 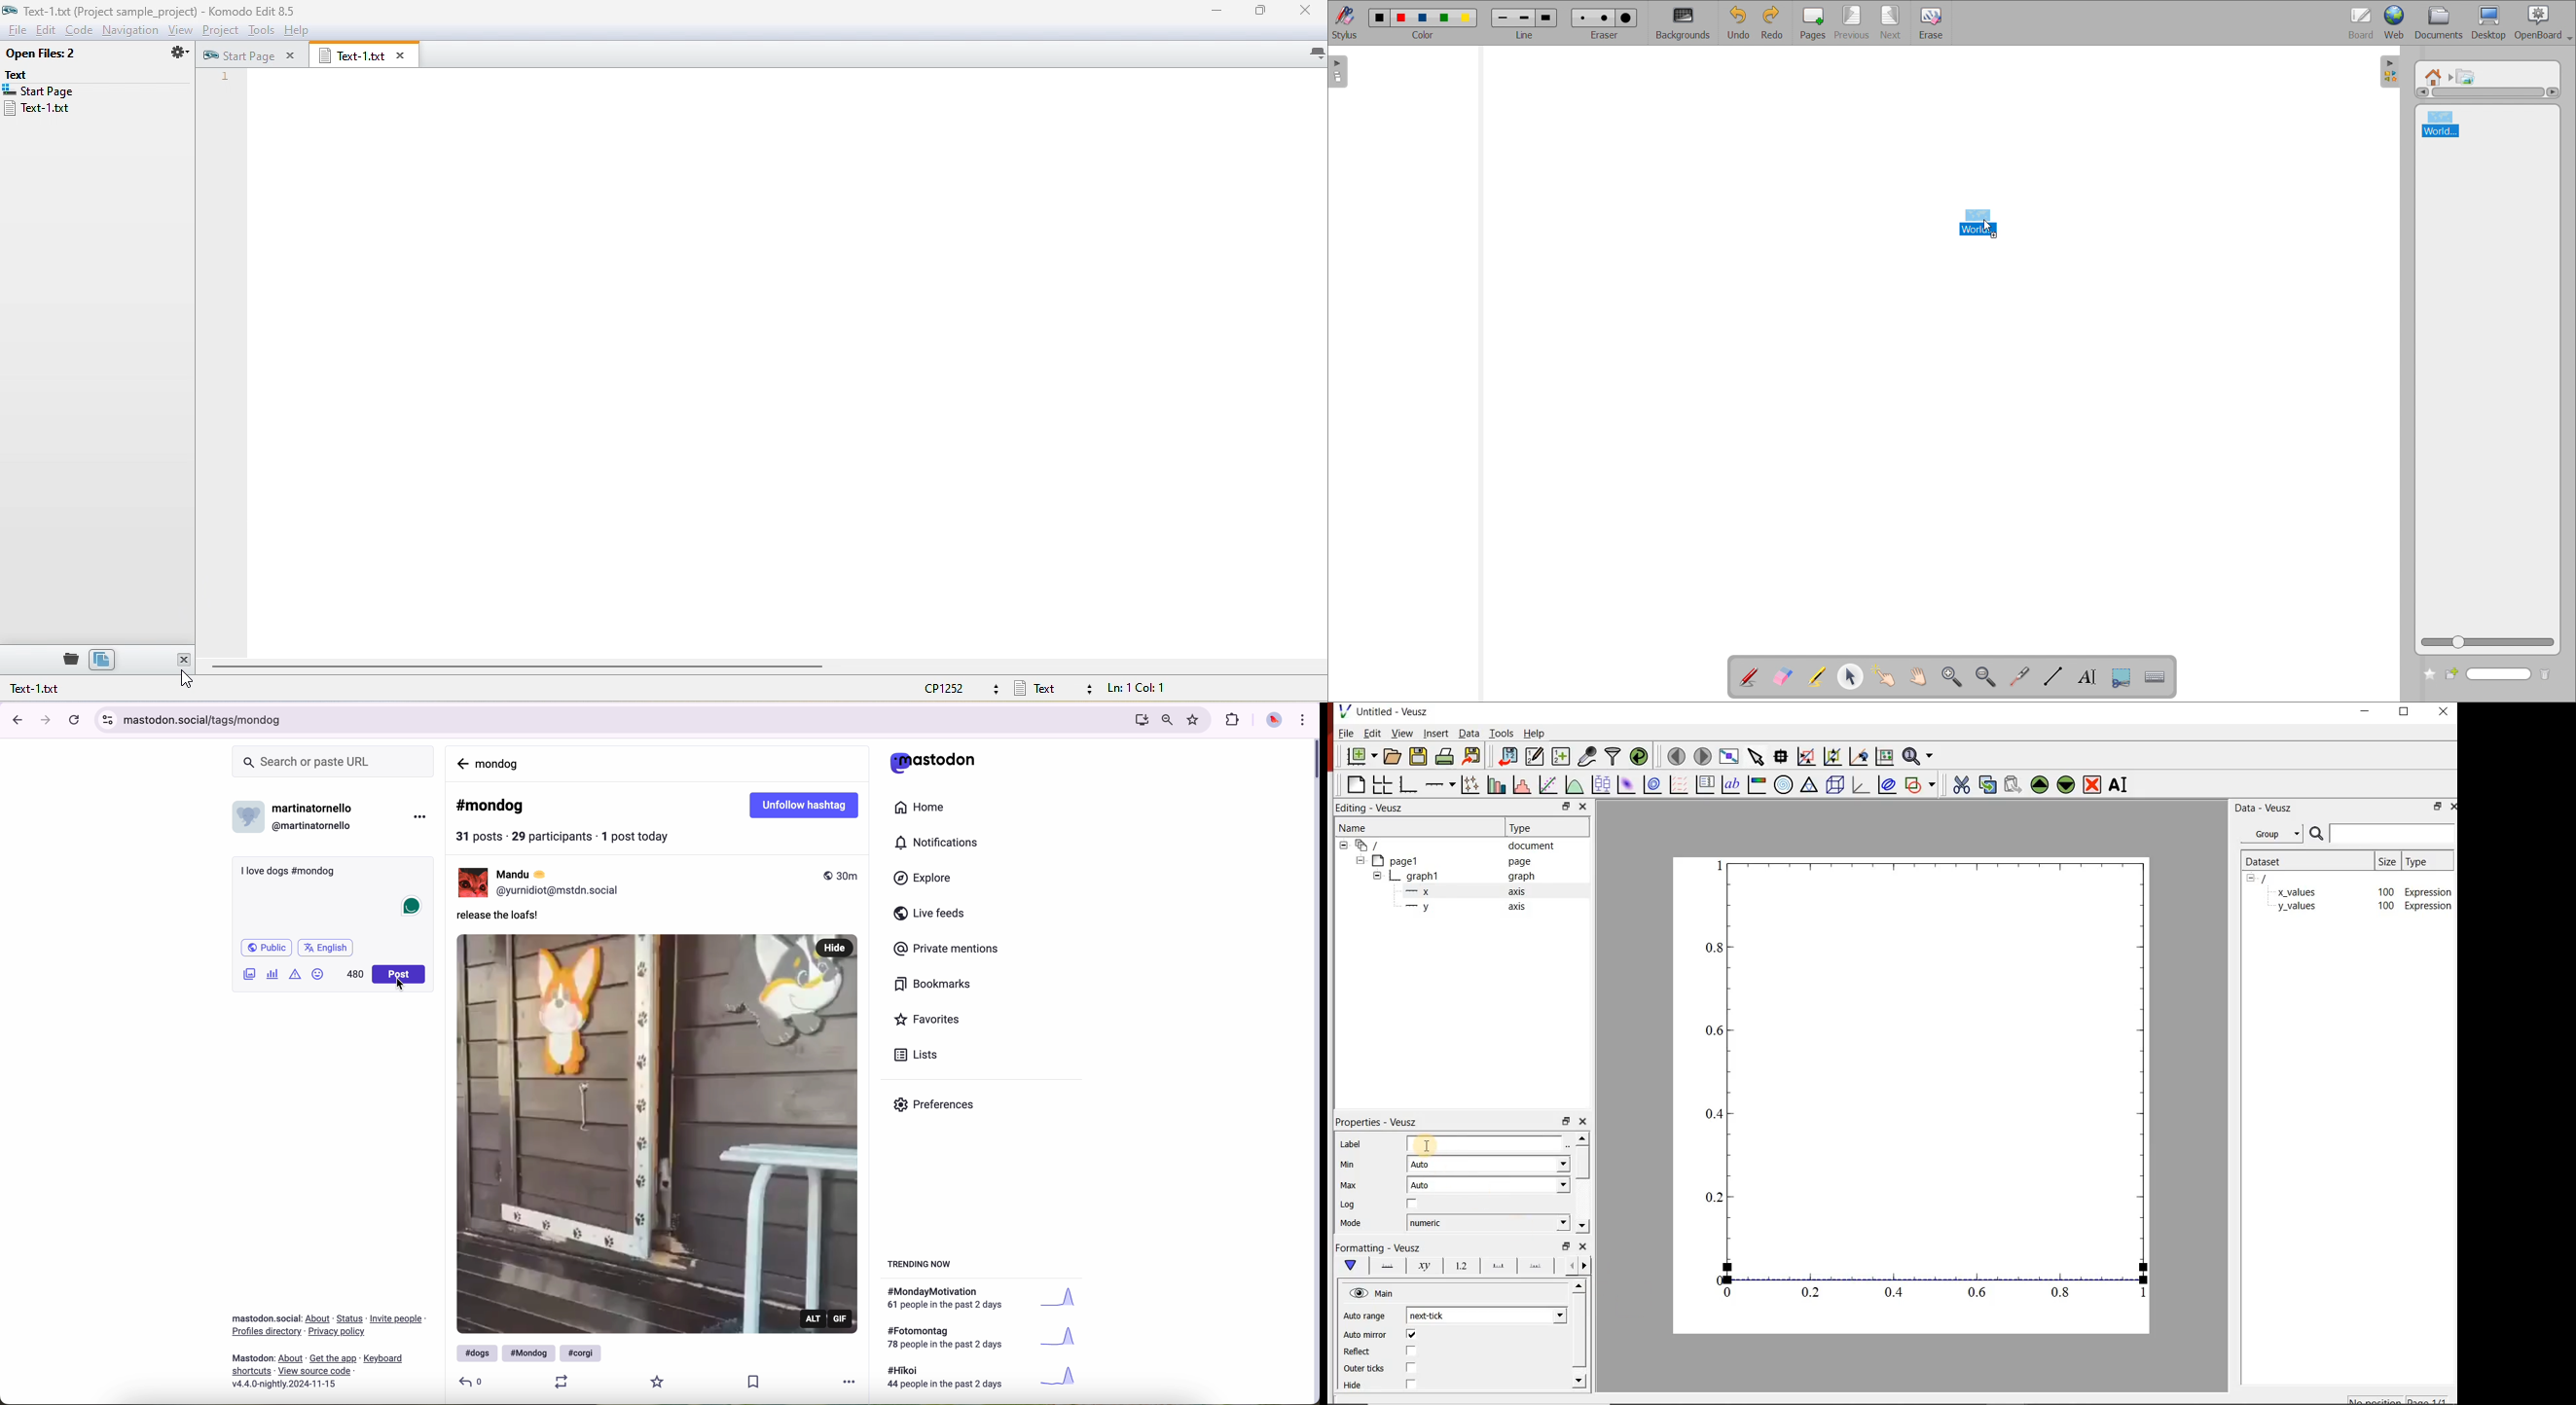 What do you see at coordinates (399, 974) in the screenshot?
I see `post button` at bounding box center [399, 974].